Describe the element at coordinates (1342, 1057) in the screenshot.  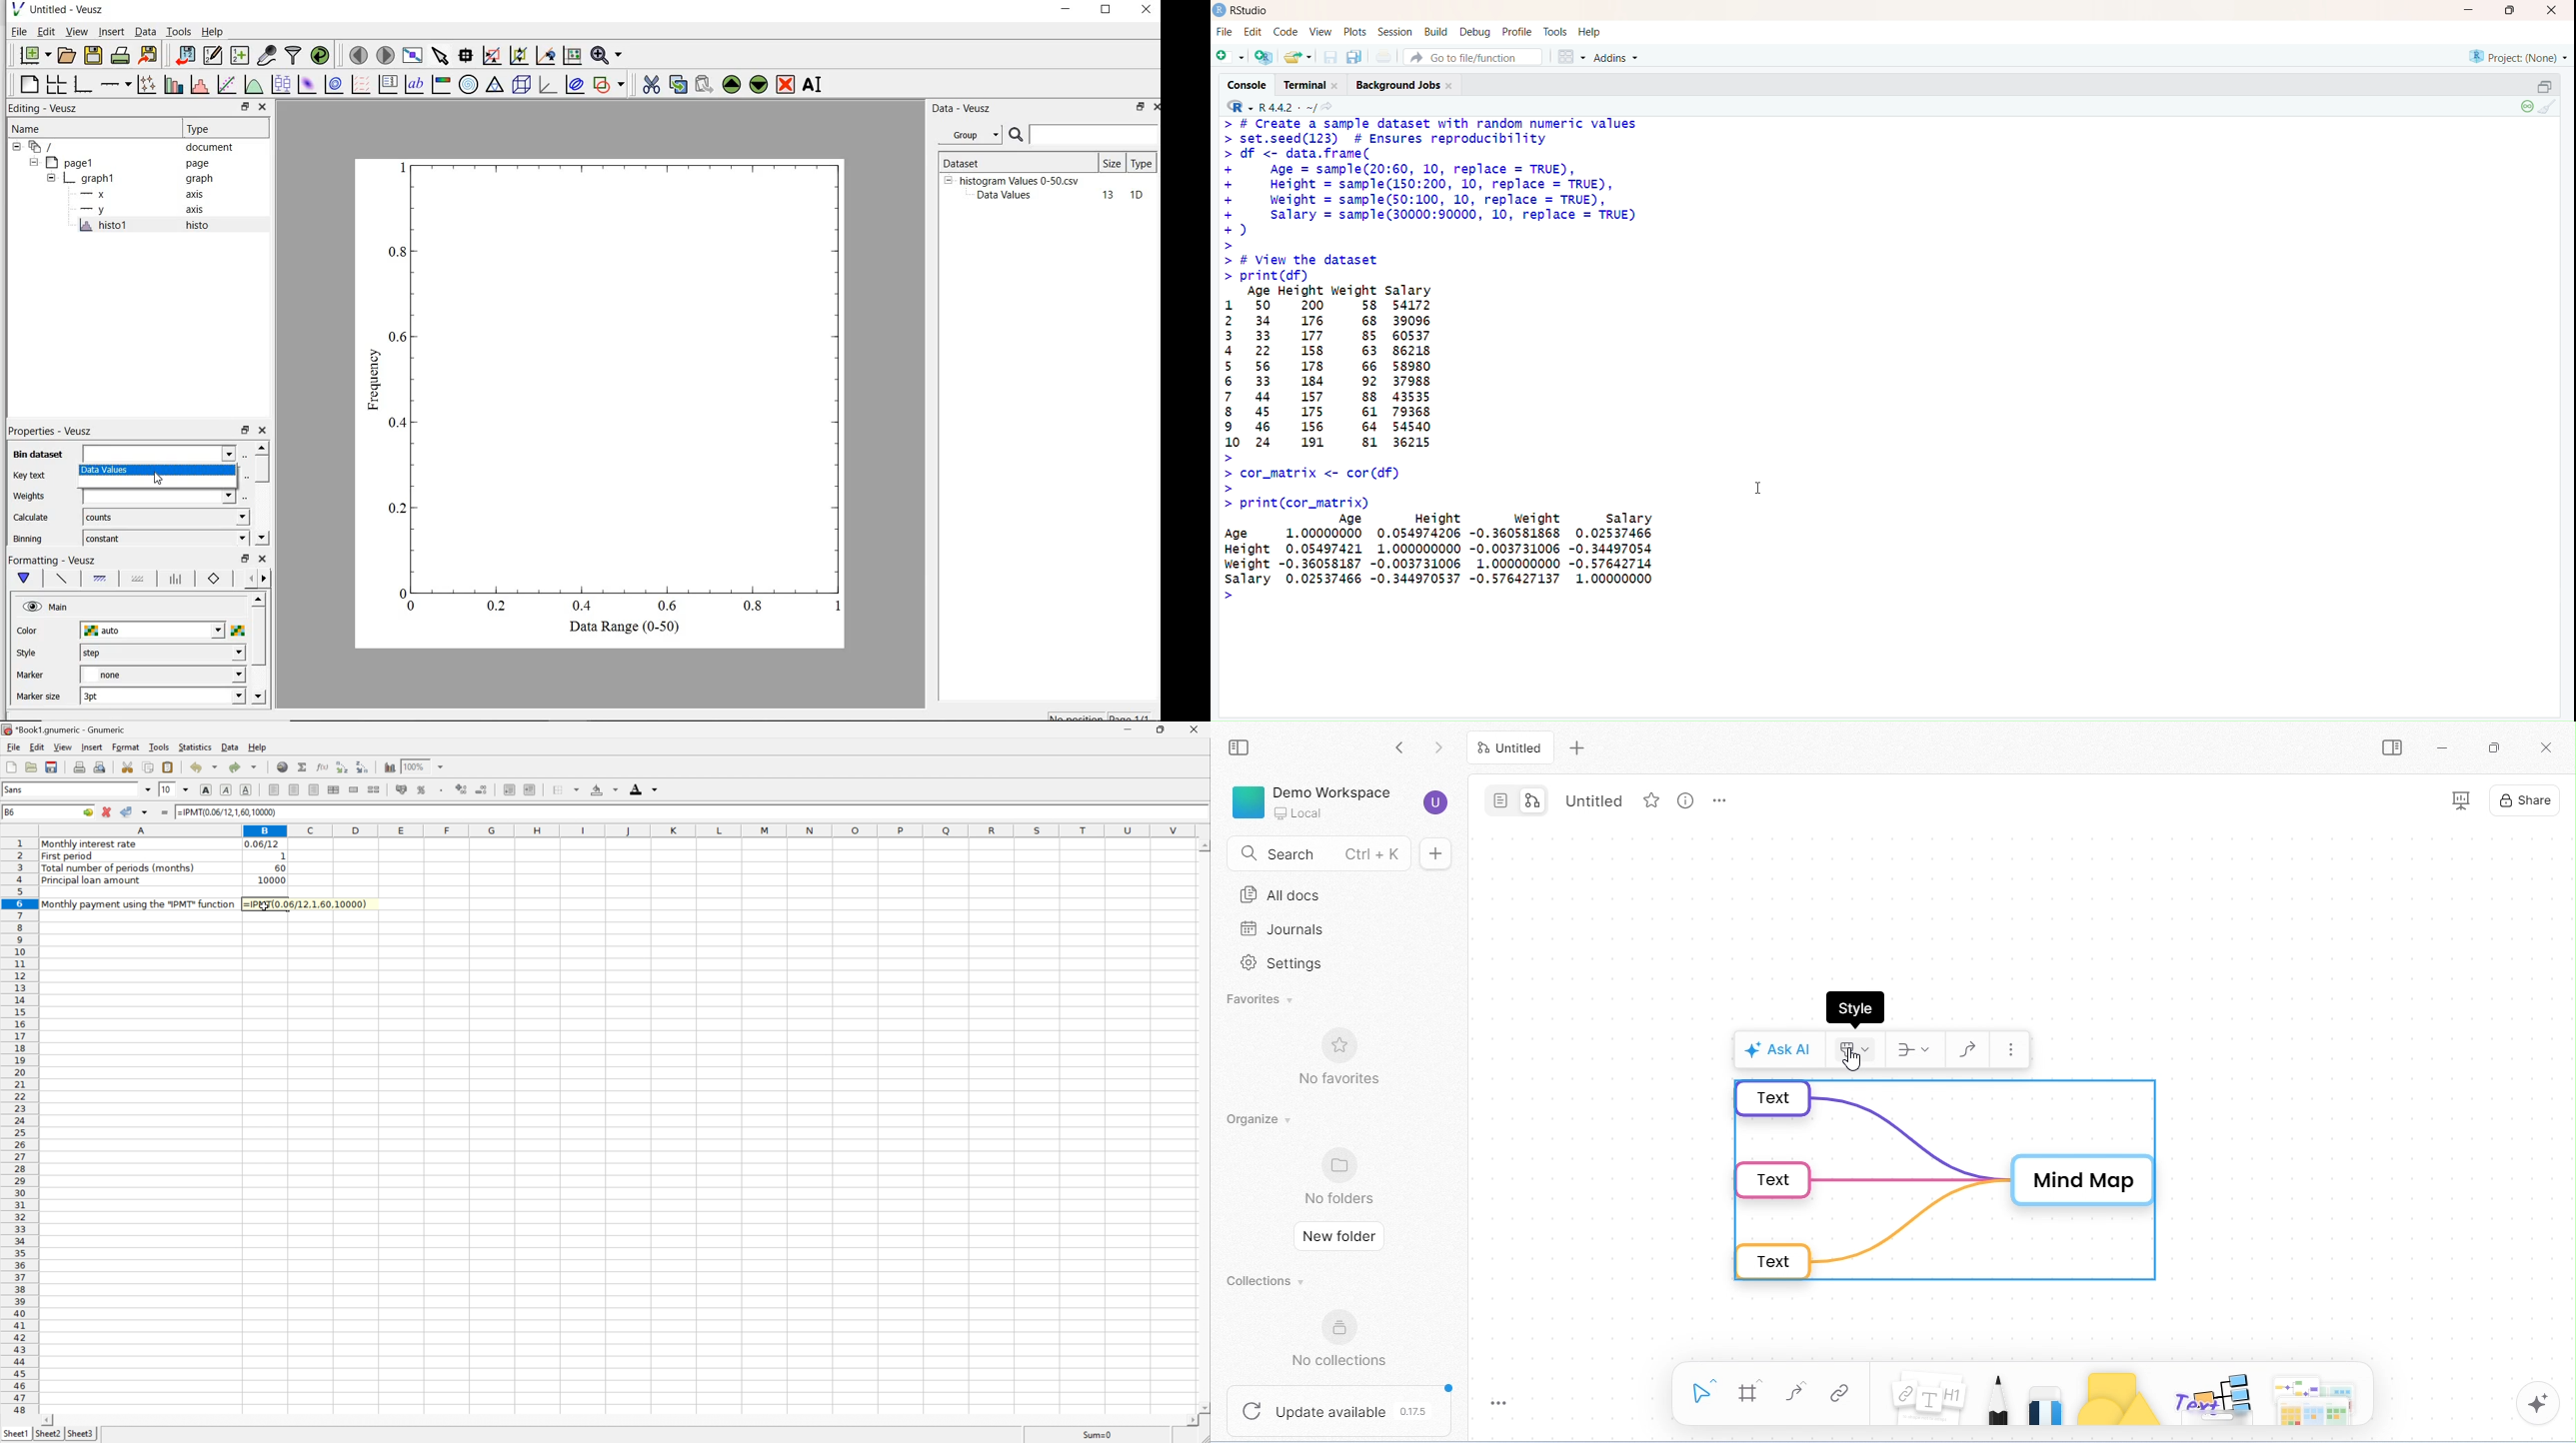
I see `no favorites` at that location.